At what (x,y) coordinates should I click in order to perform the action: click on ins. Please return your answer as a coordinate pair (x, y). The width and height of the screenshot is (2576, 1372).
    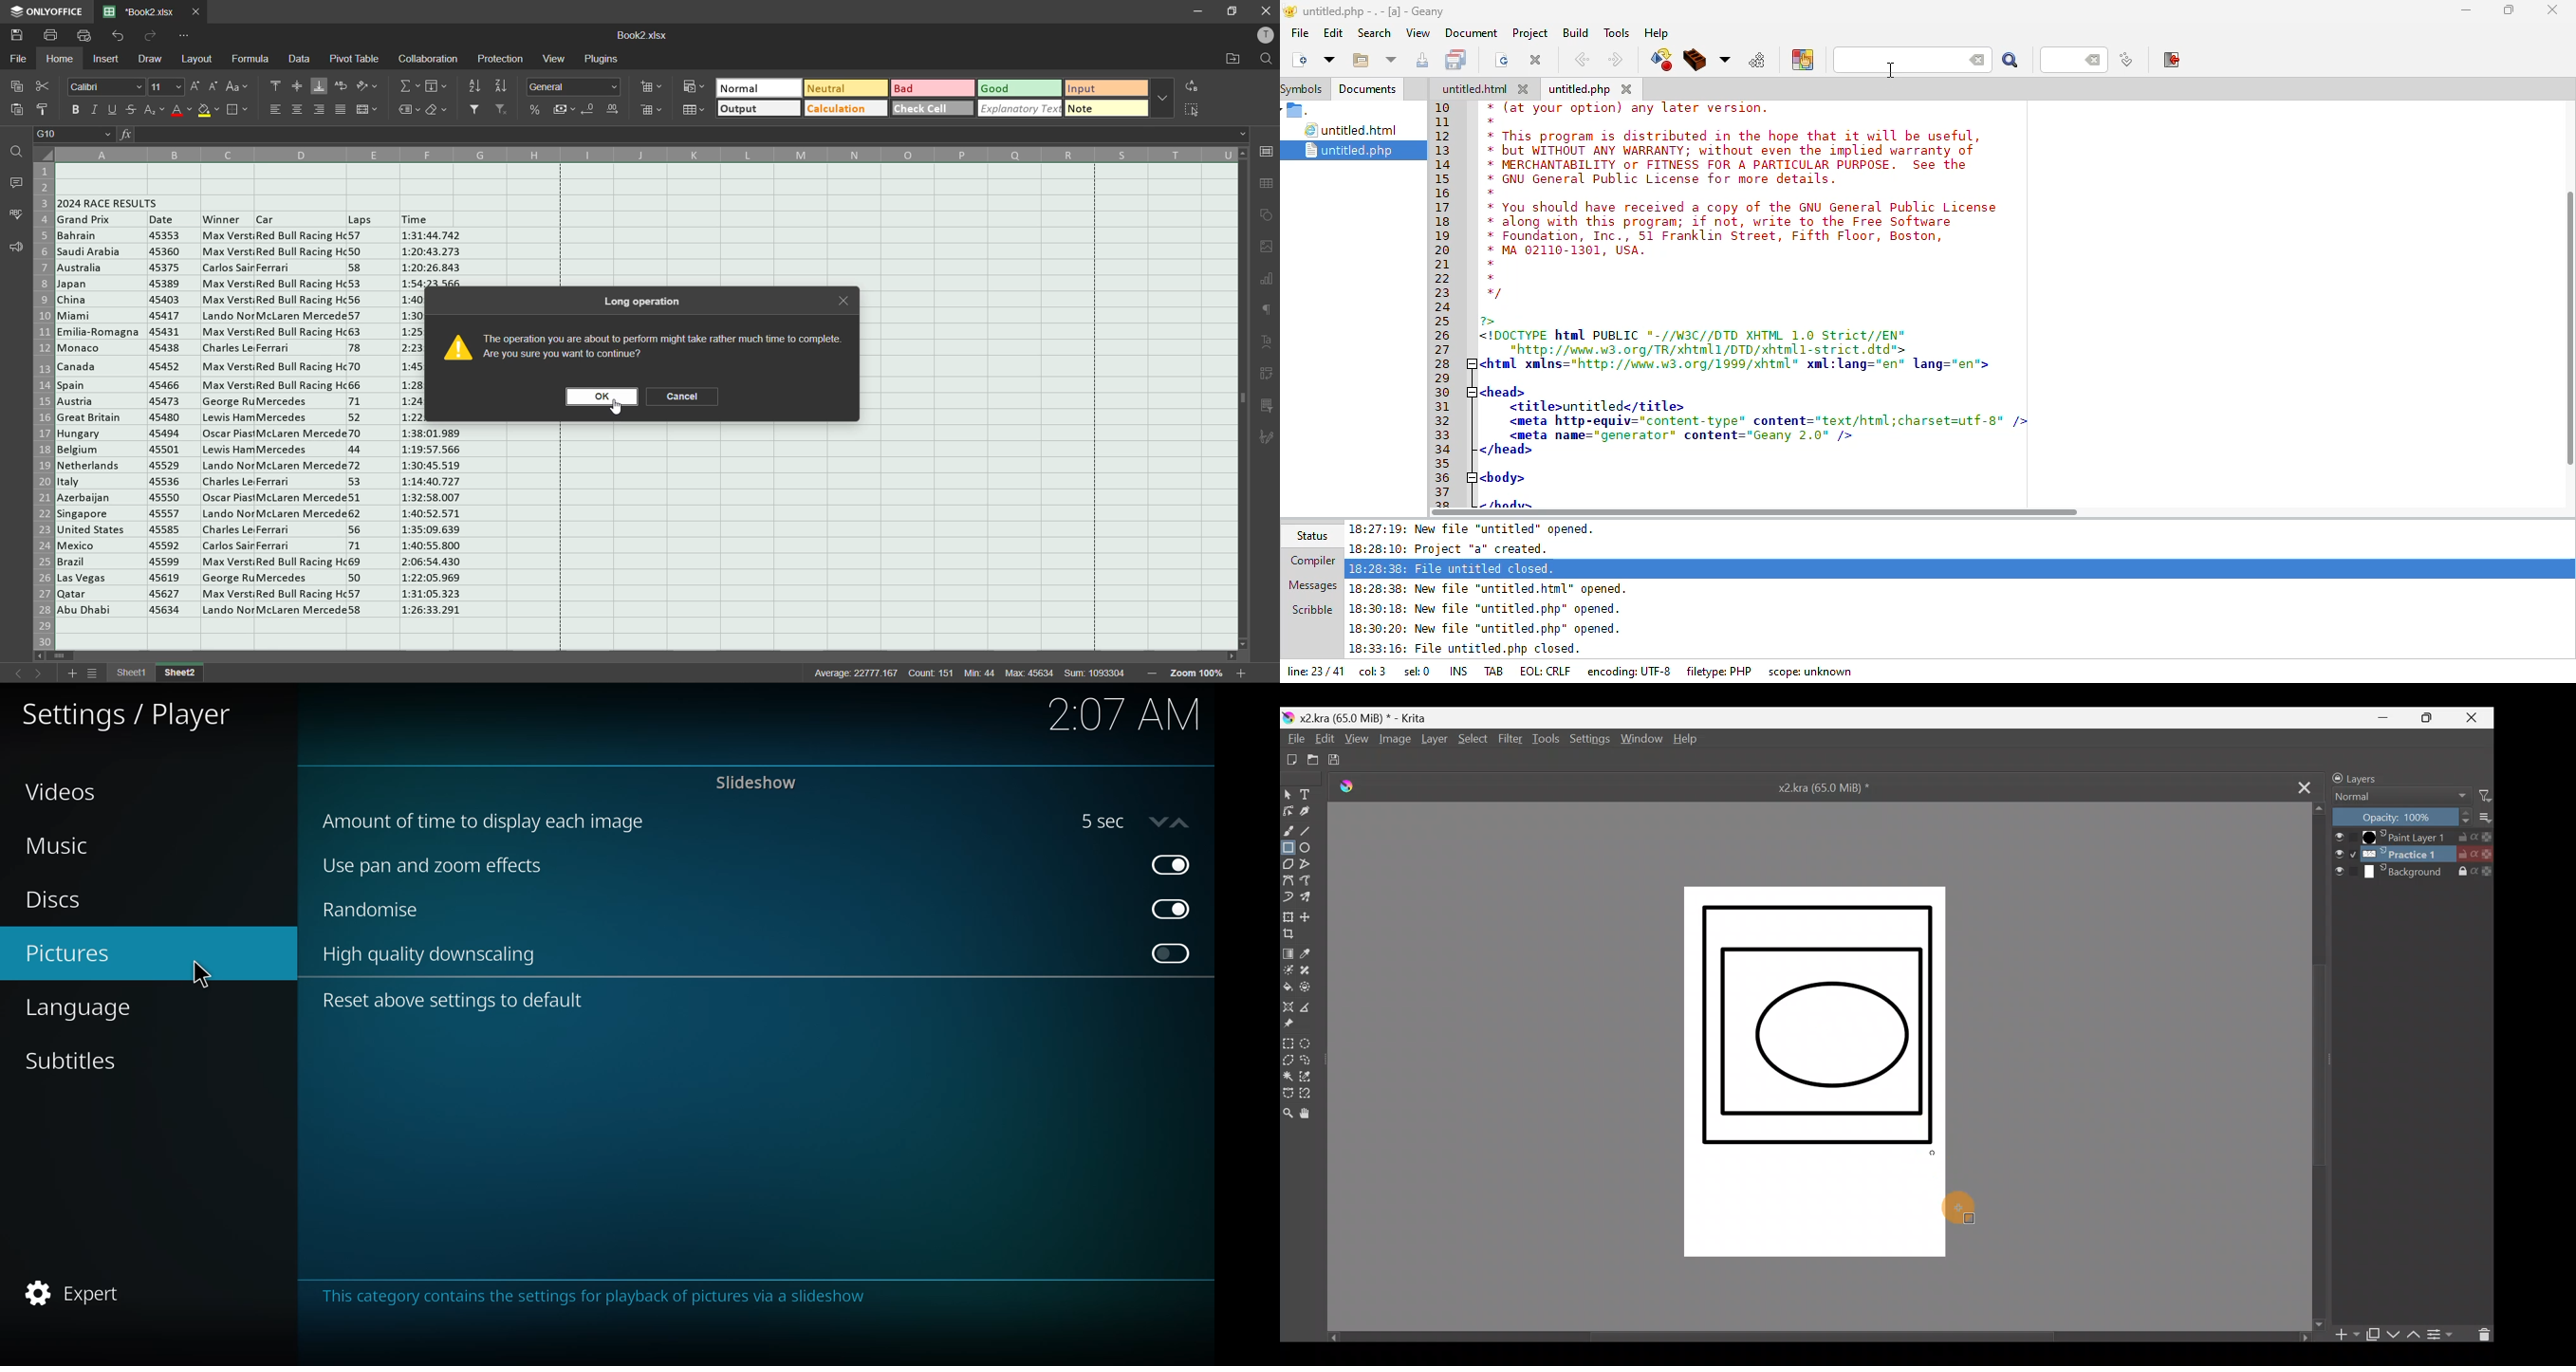
    Looking at the image, I should click on (1461, 670).